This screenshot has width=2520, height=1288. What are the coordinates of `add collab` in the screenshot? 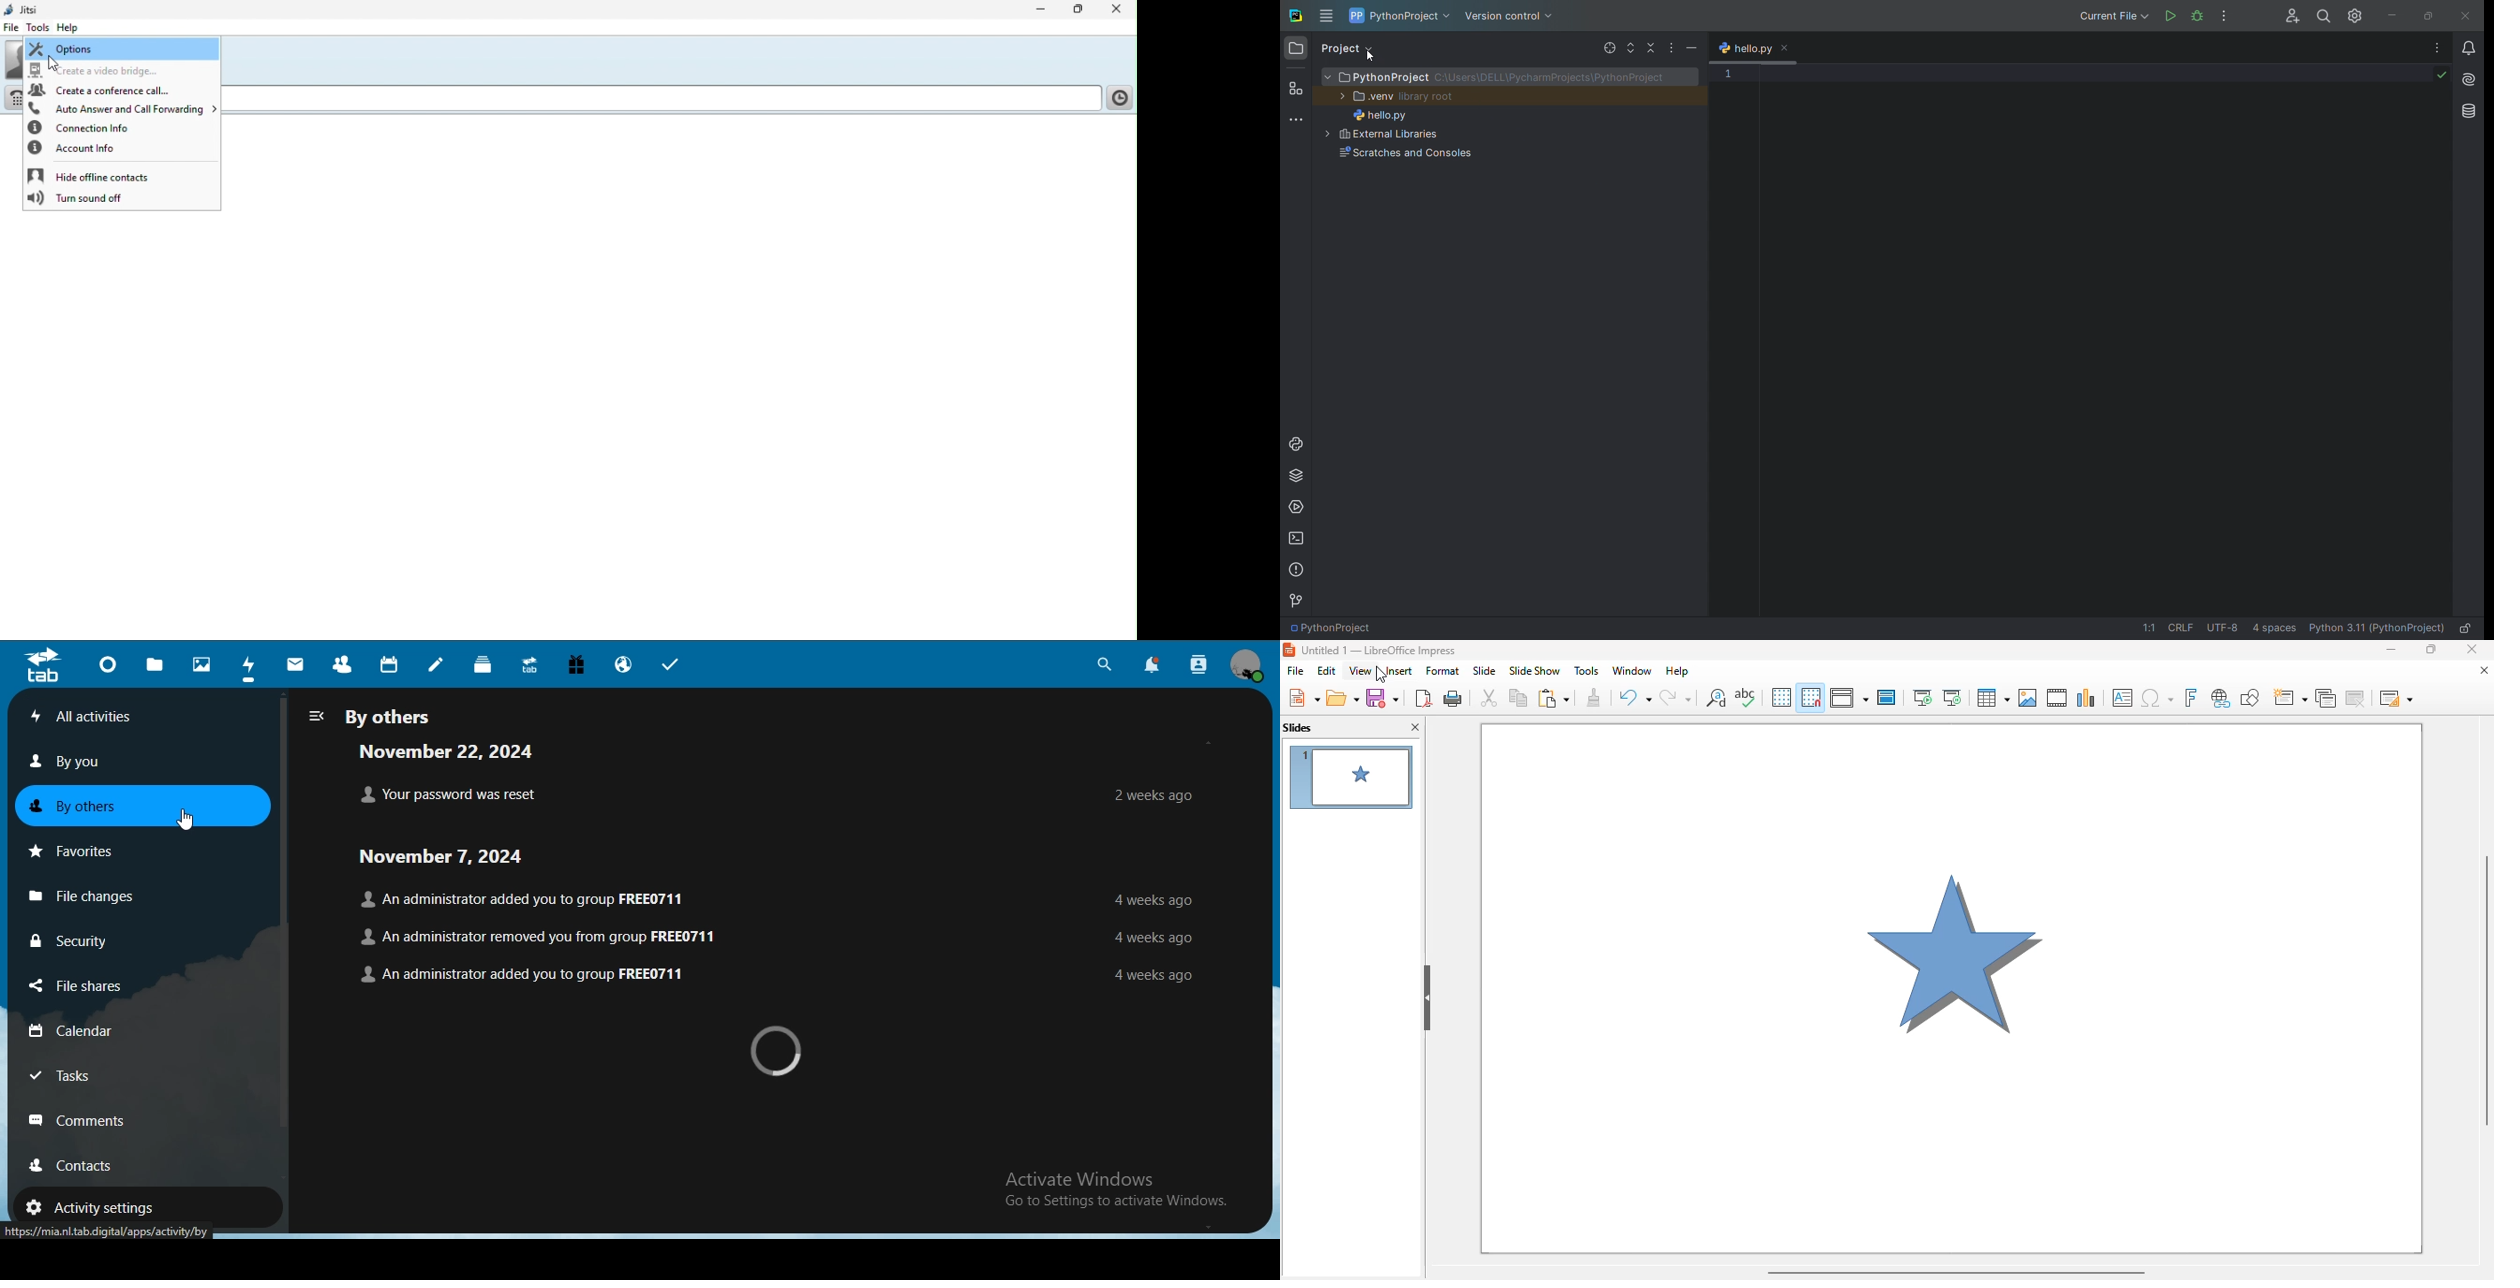 It's located at (2286, 16).